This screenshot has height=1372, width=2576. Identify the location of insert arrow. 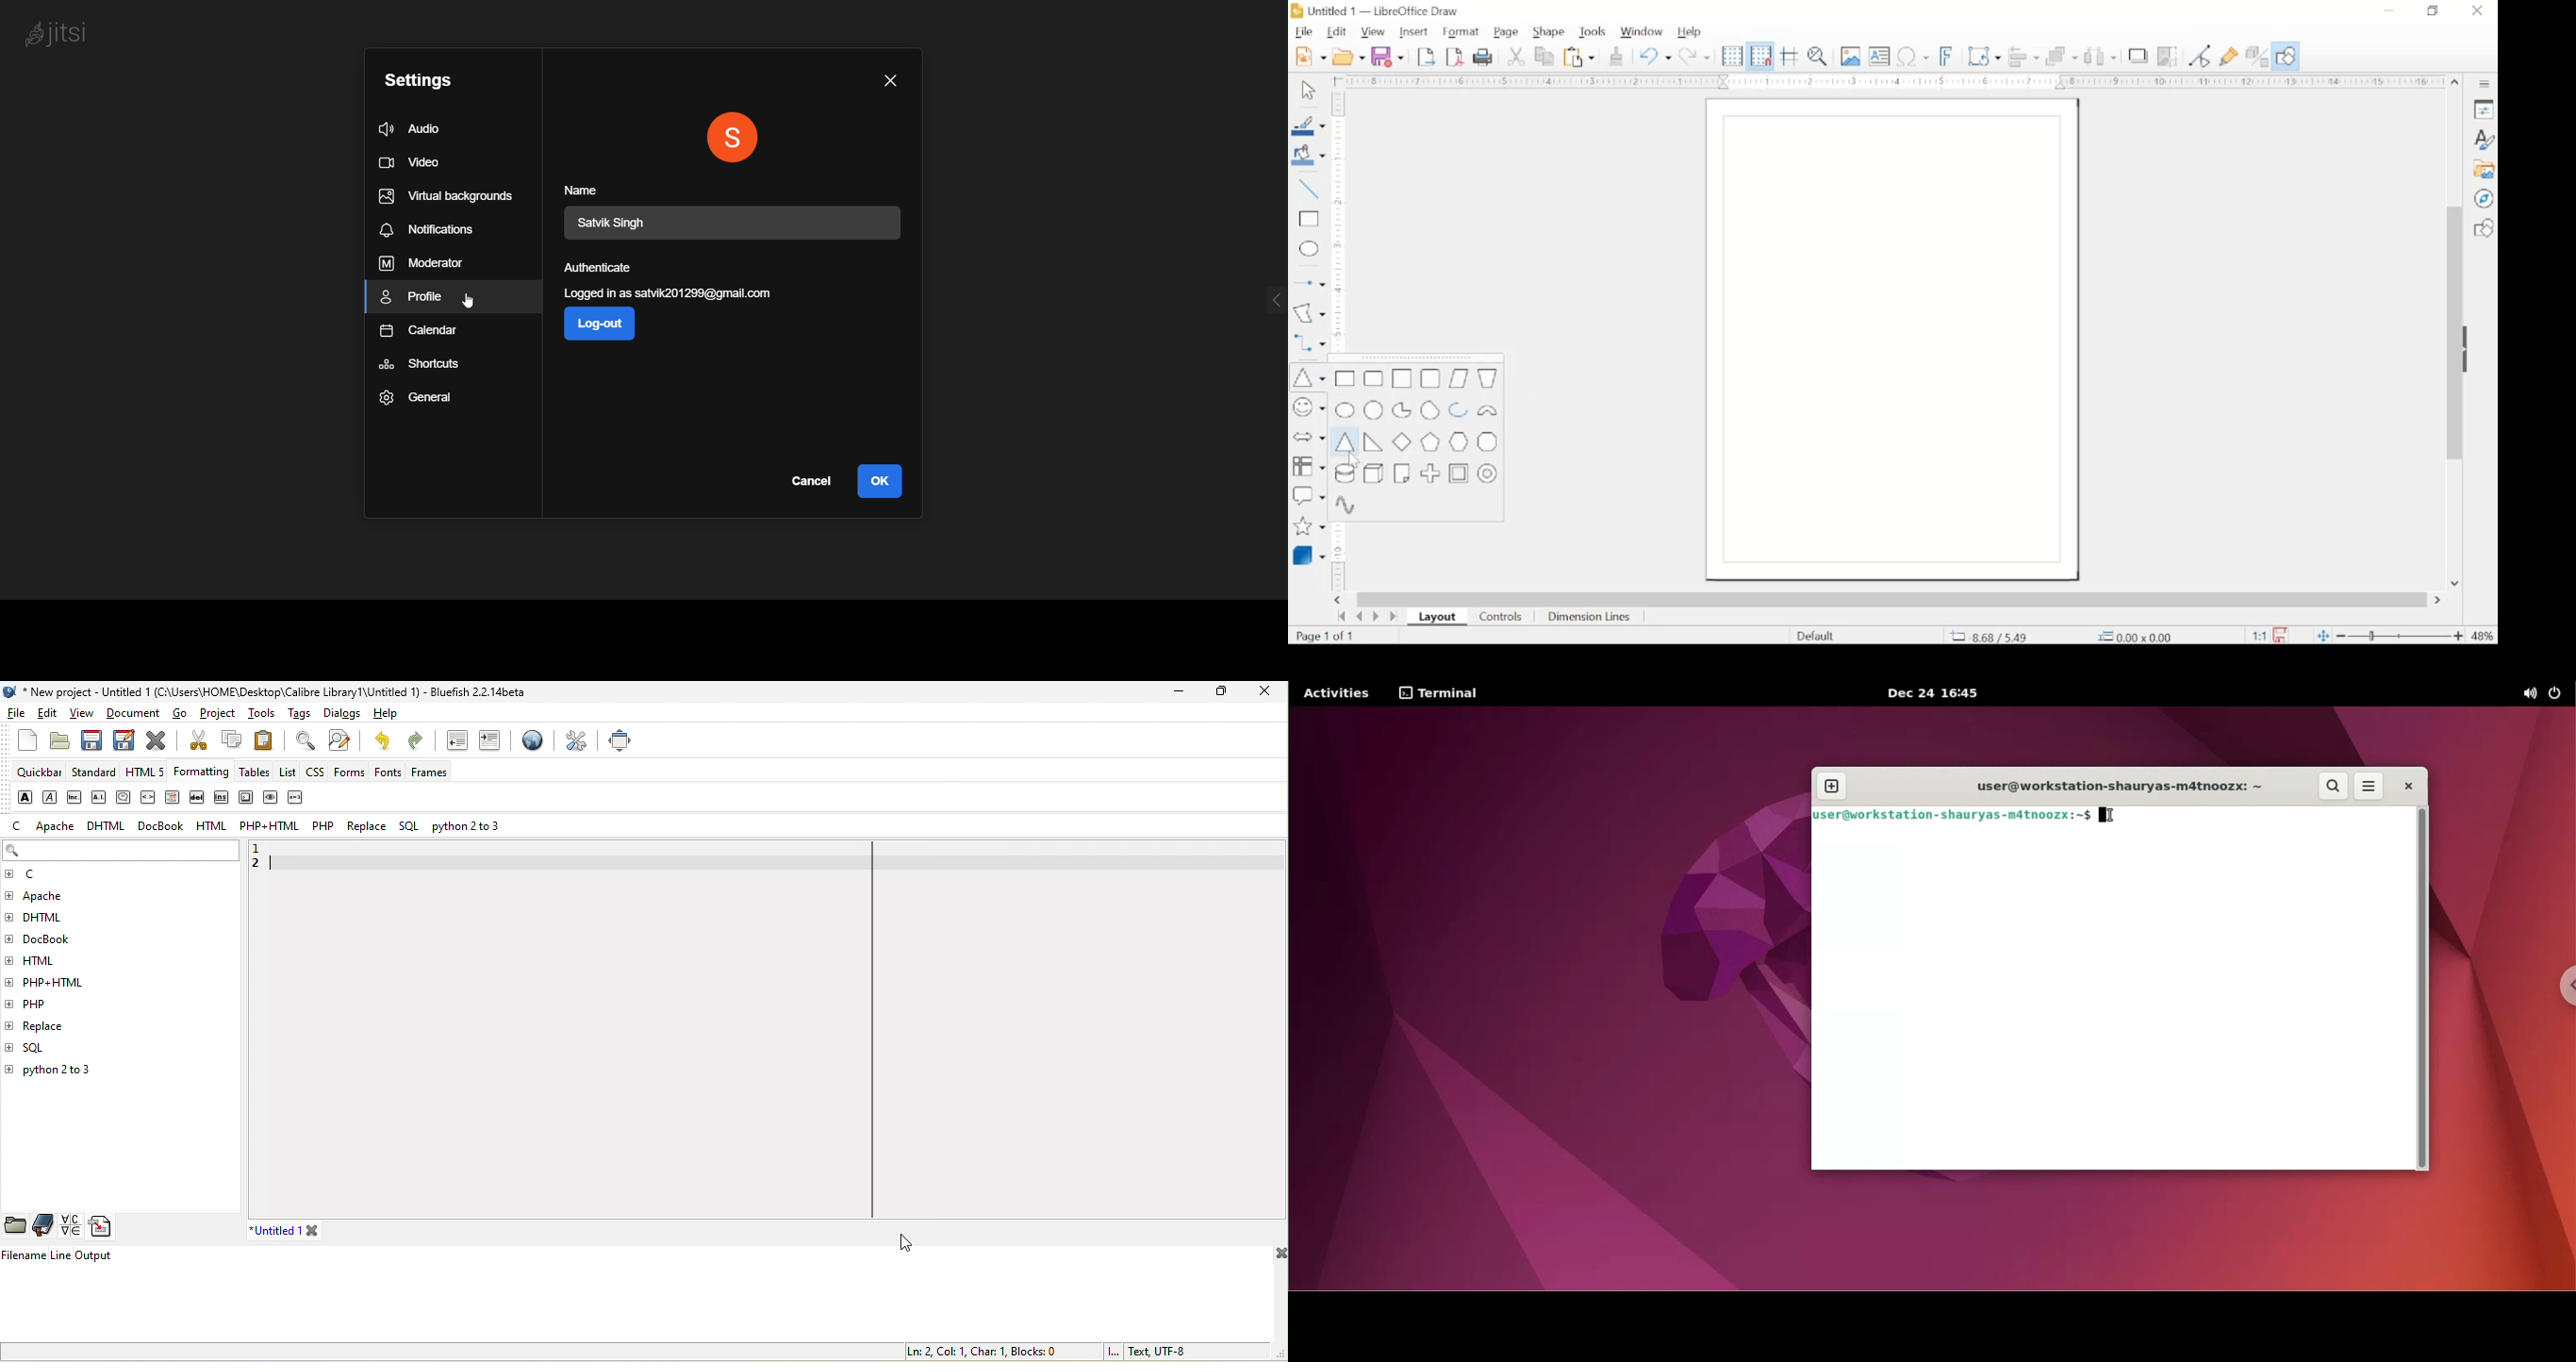
(1308, 281).